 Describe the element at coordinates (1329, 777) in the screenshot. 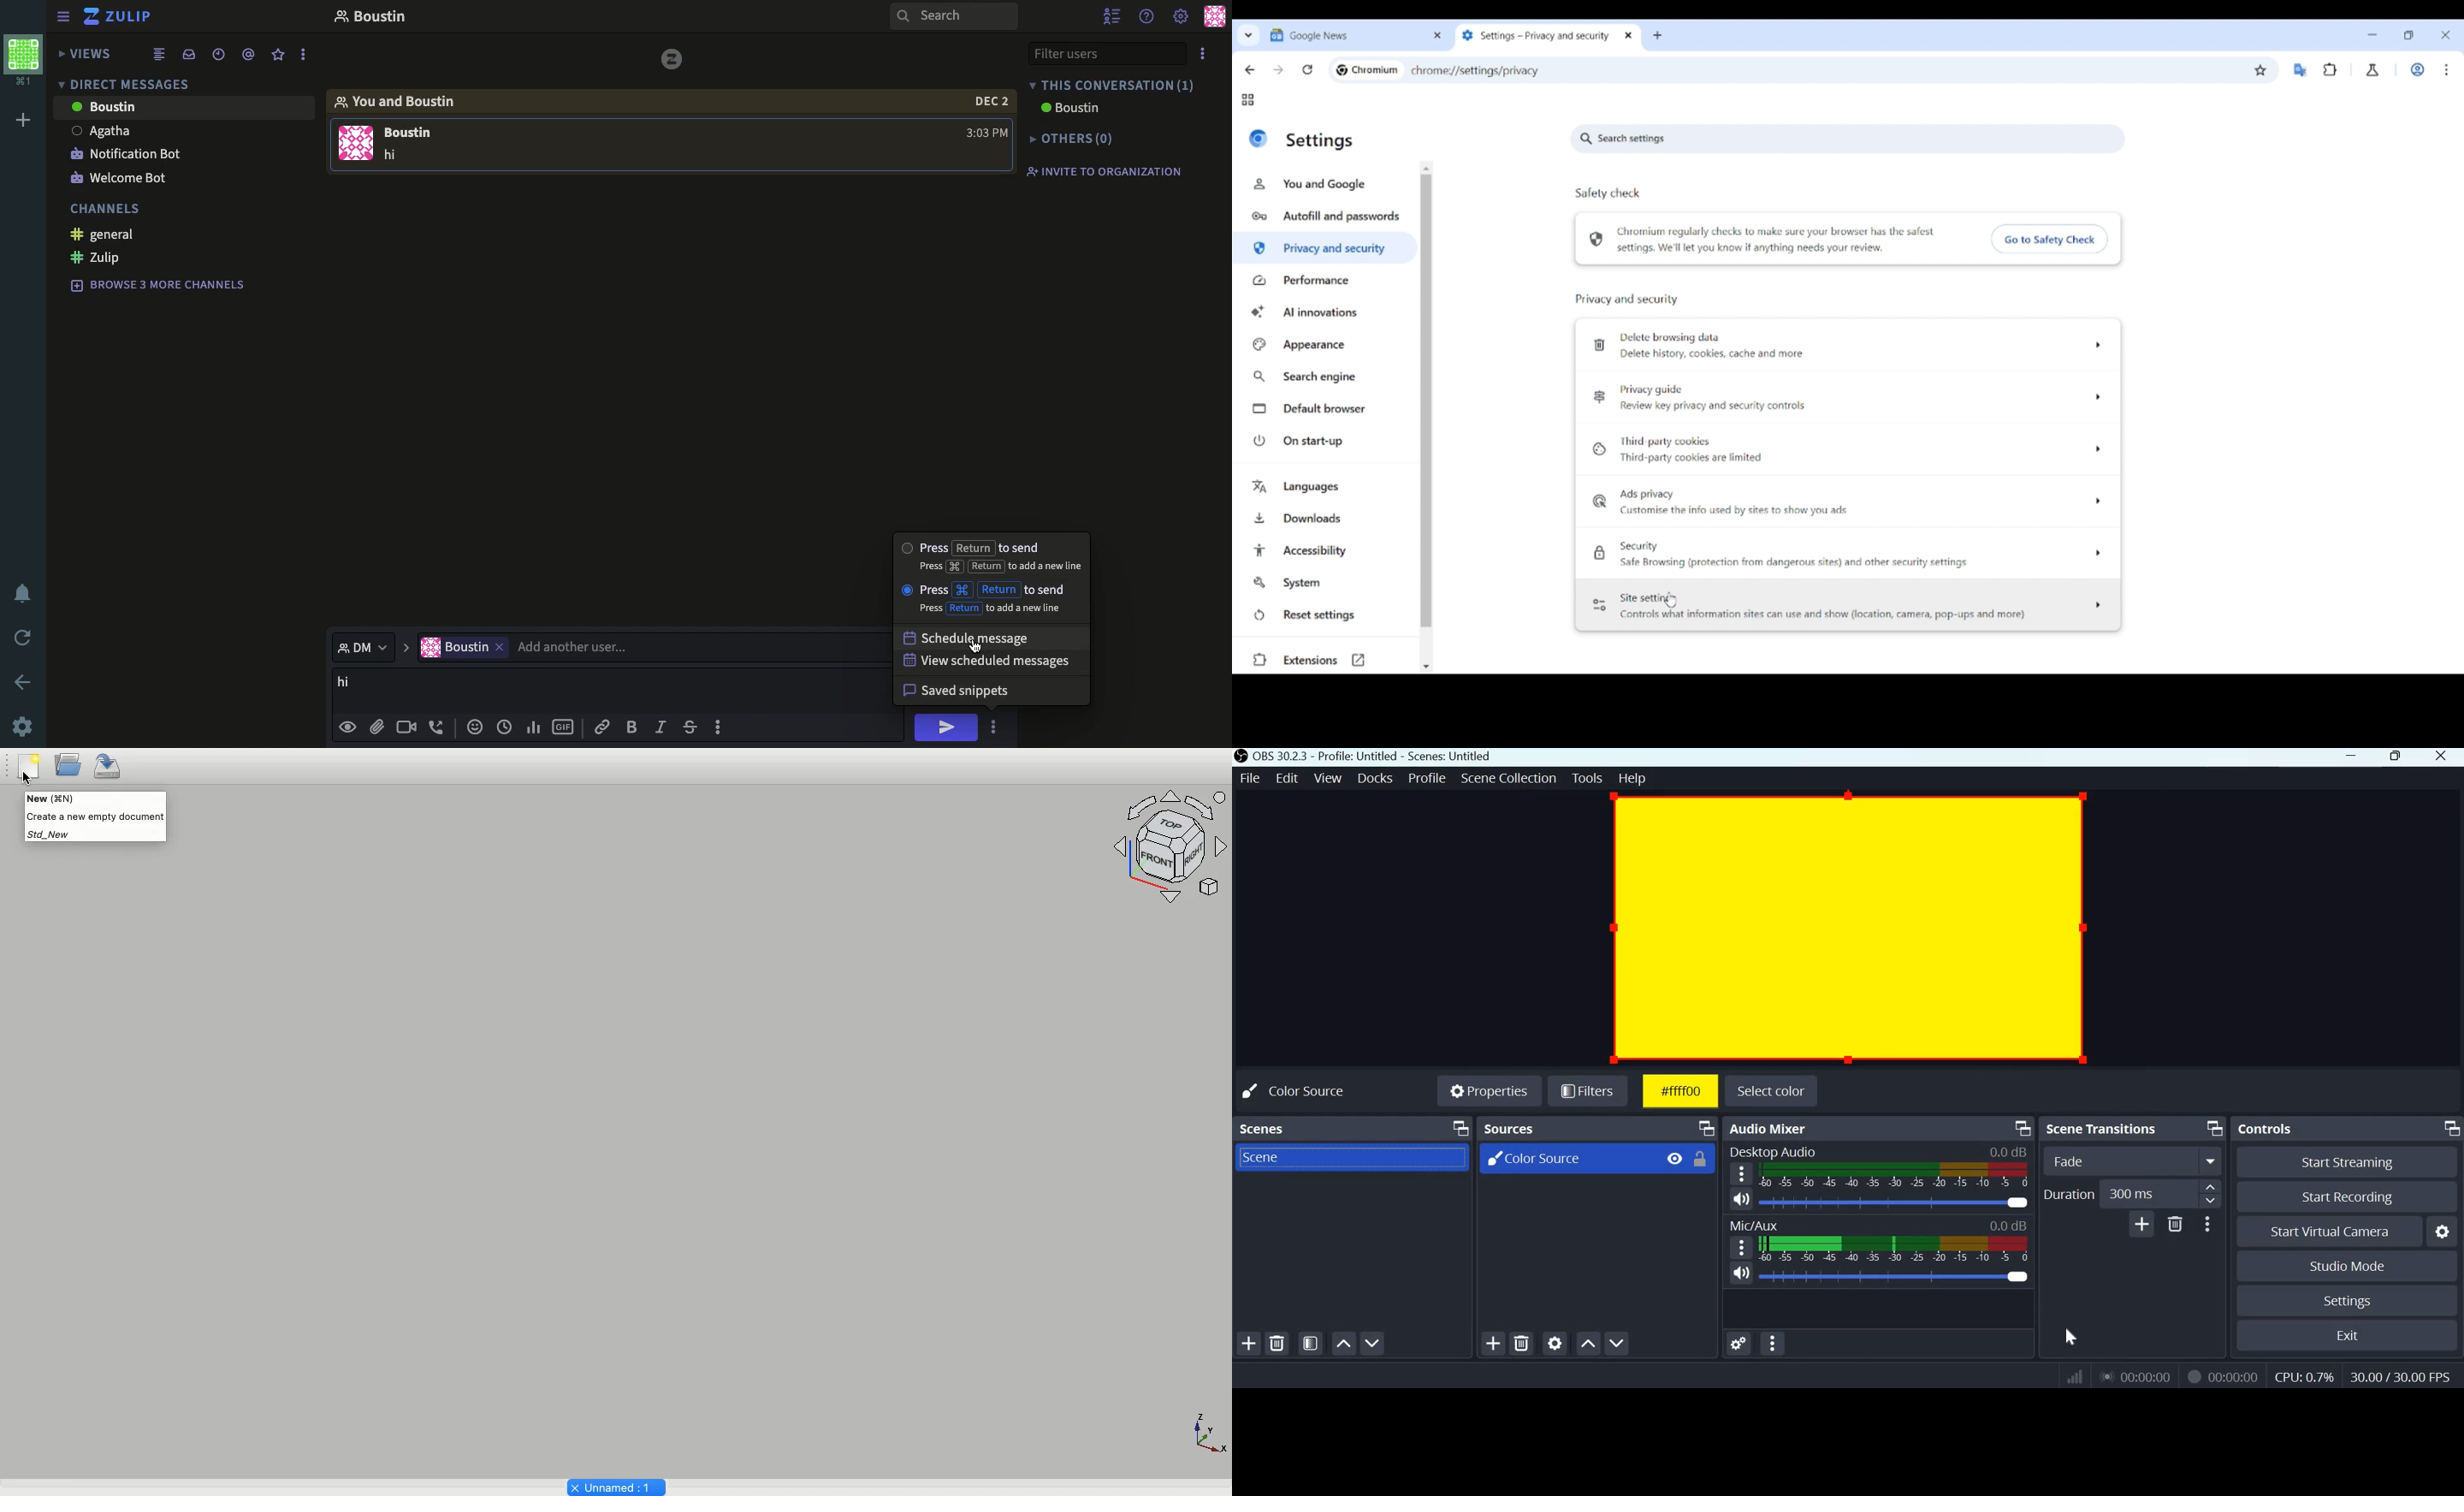

I see `View` at that location.